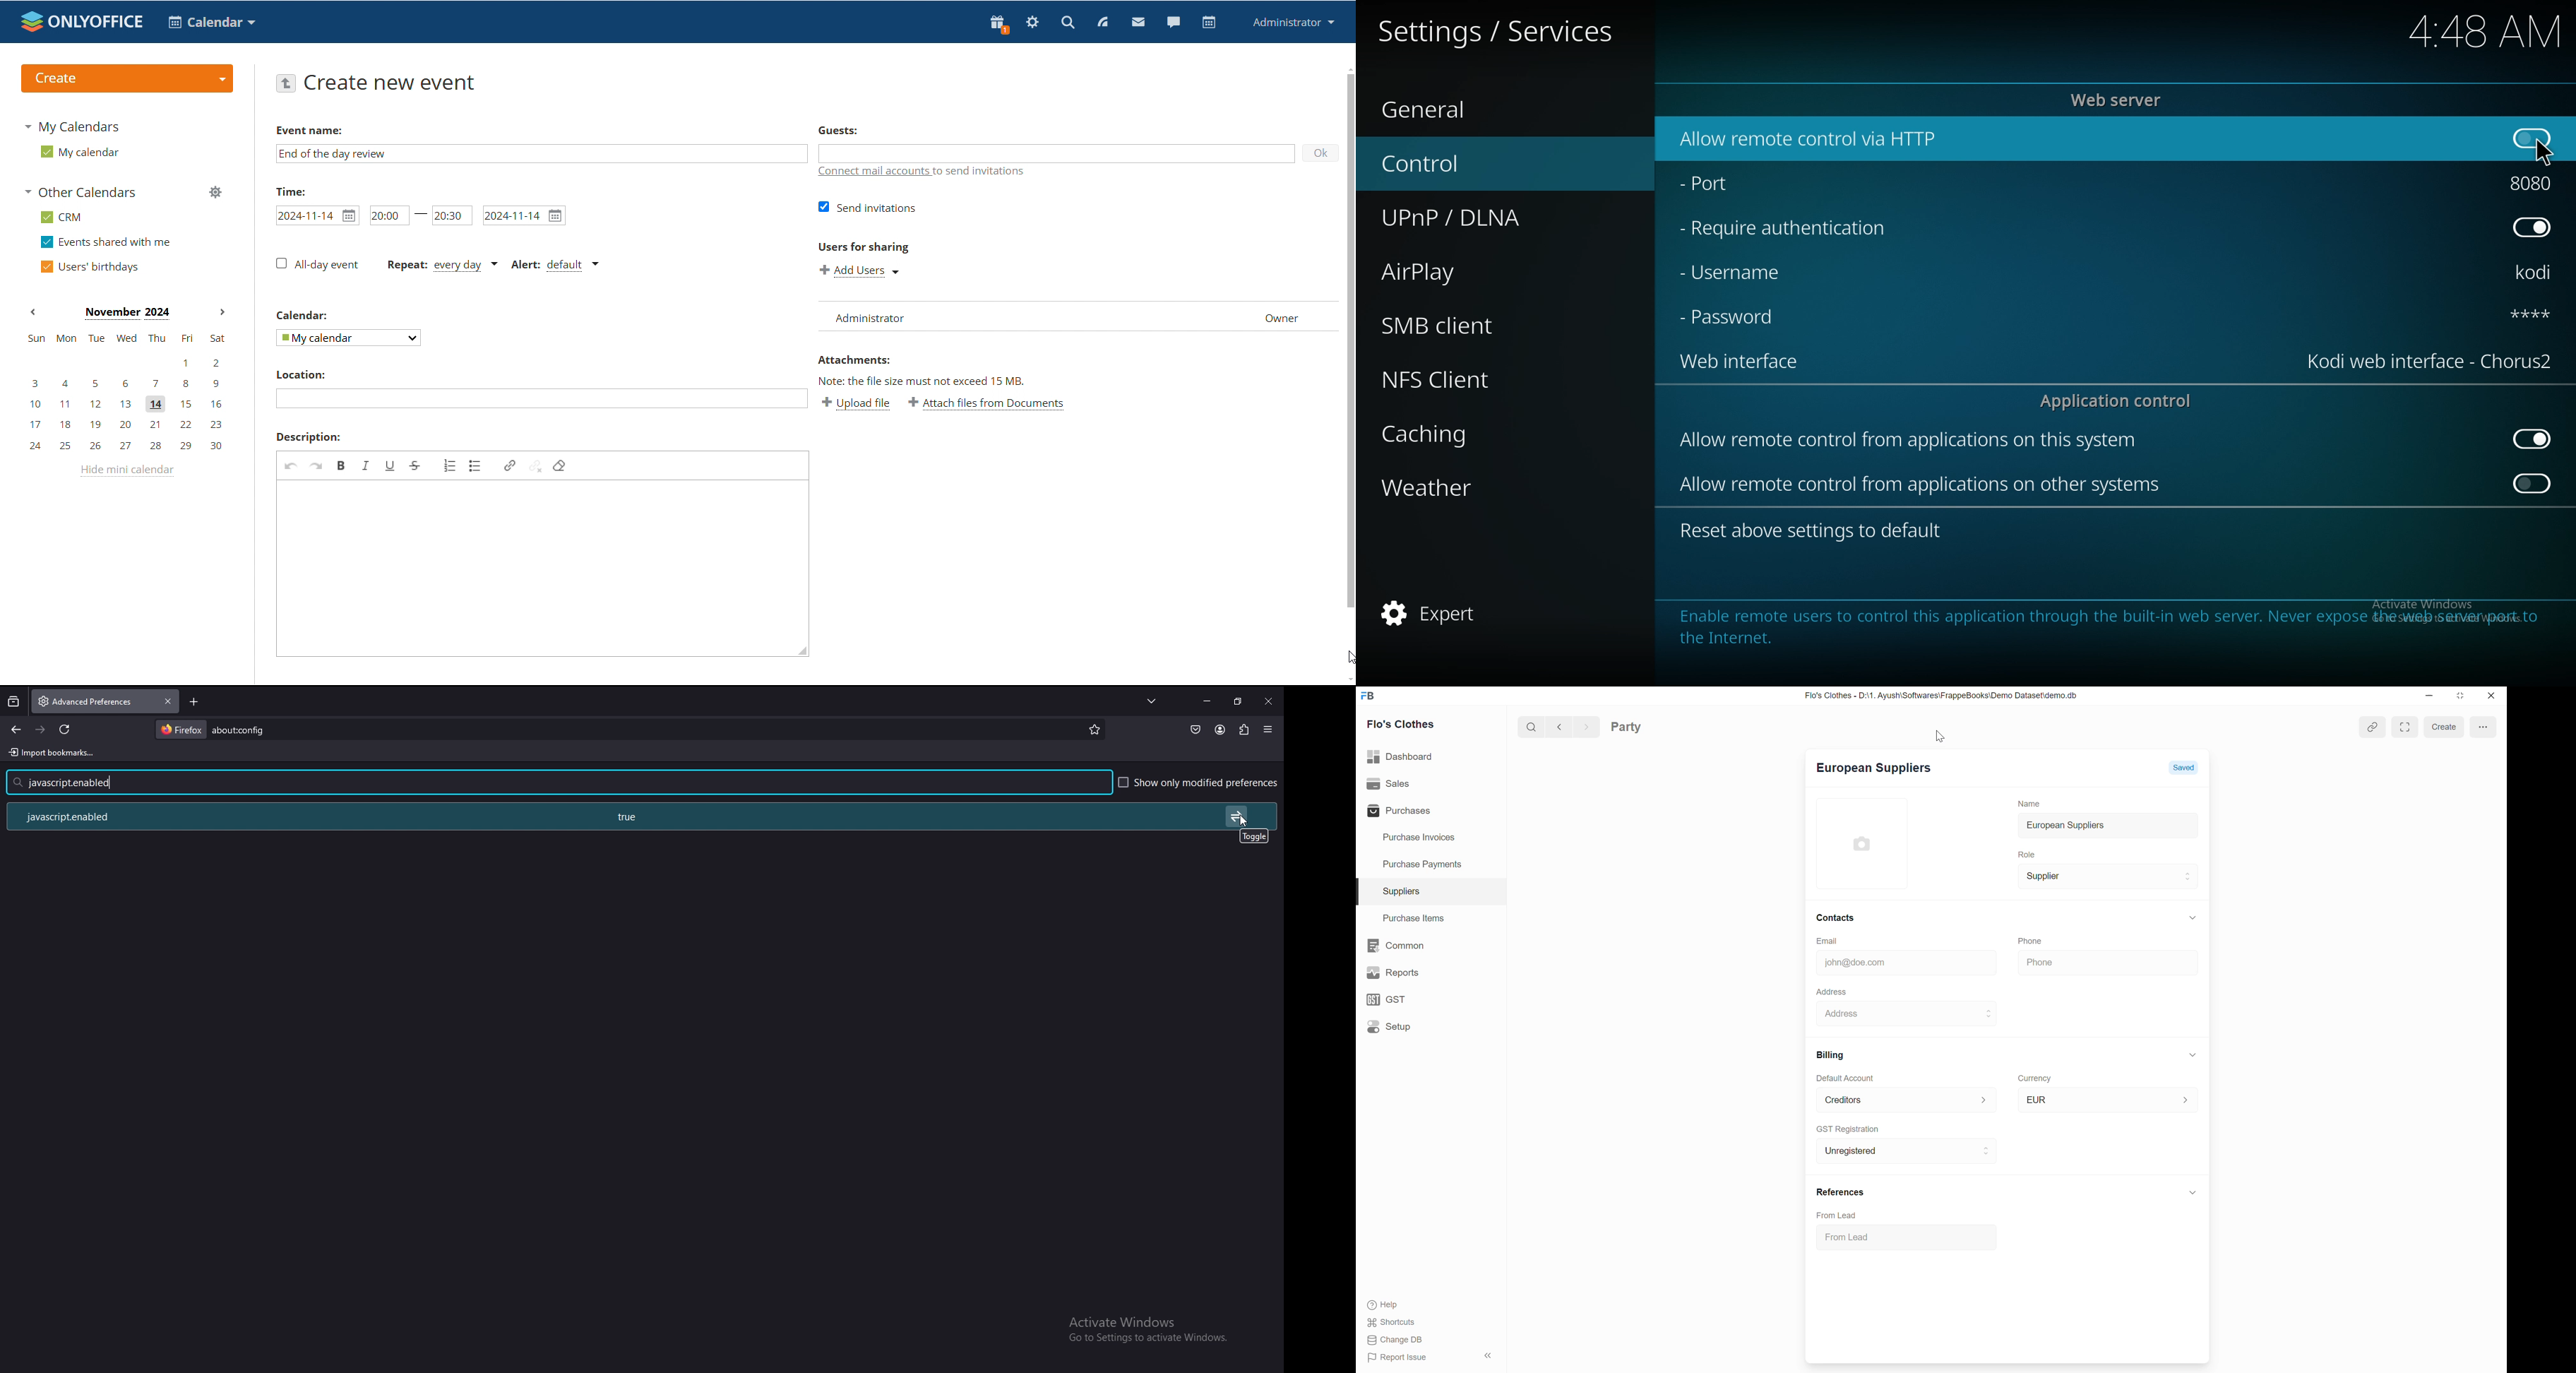 This screenshot has width=2576, height=1400. Describe the element at coordinates (1256, 836) in the screenshot. I see `tooltip` at that location.